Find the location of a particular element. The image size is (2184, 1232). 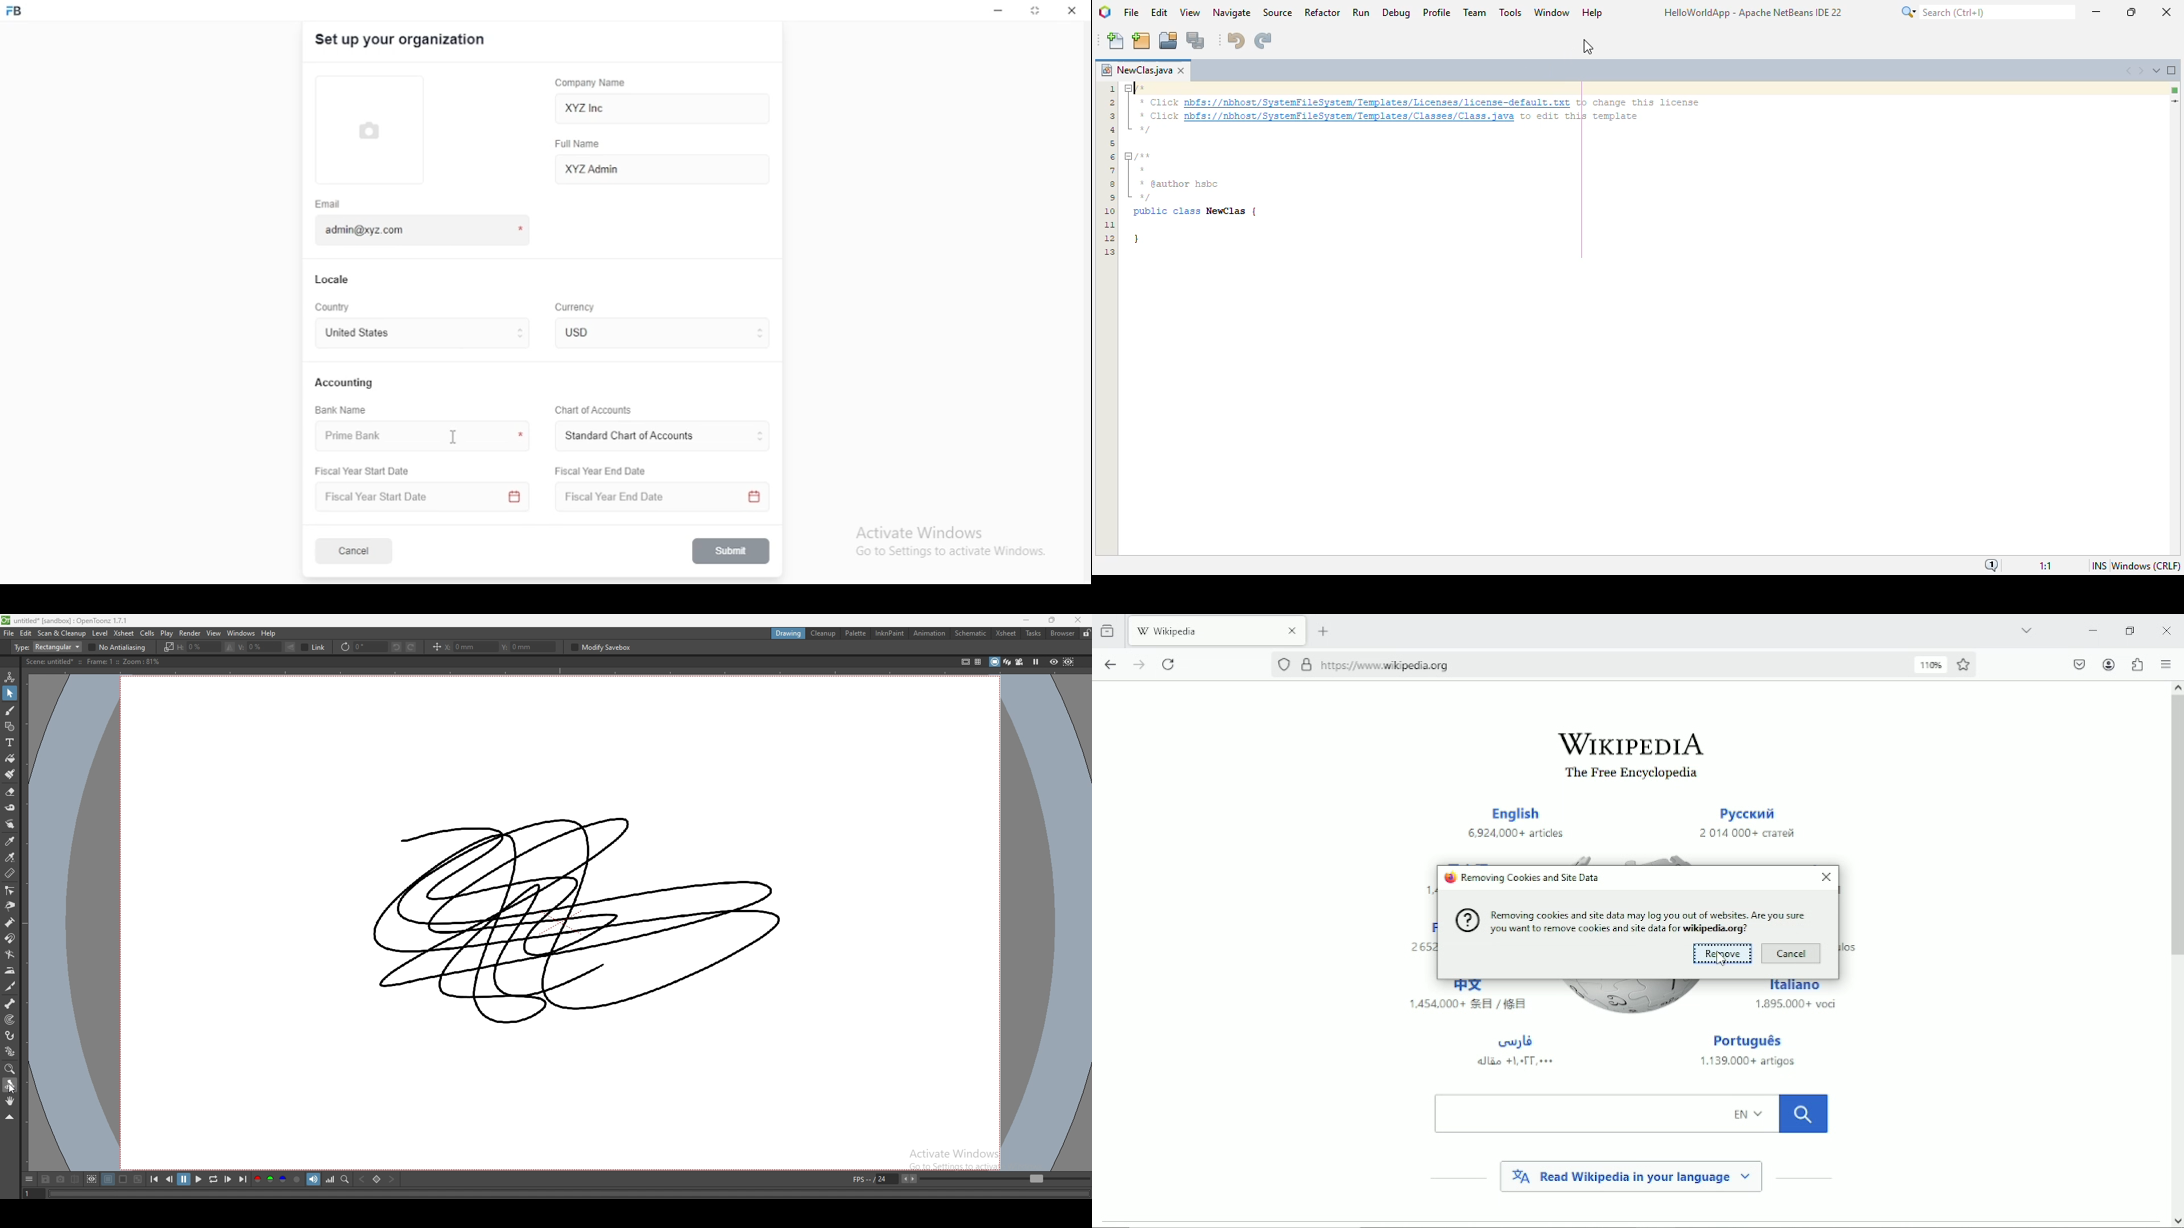

accounting is located at coordinates (345, 382).